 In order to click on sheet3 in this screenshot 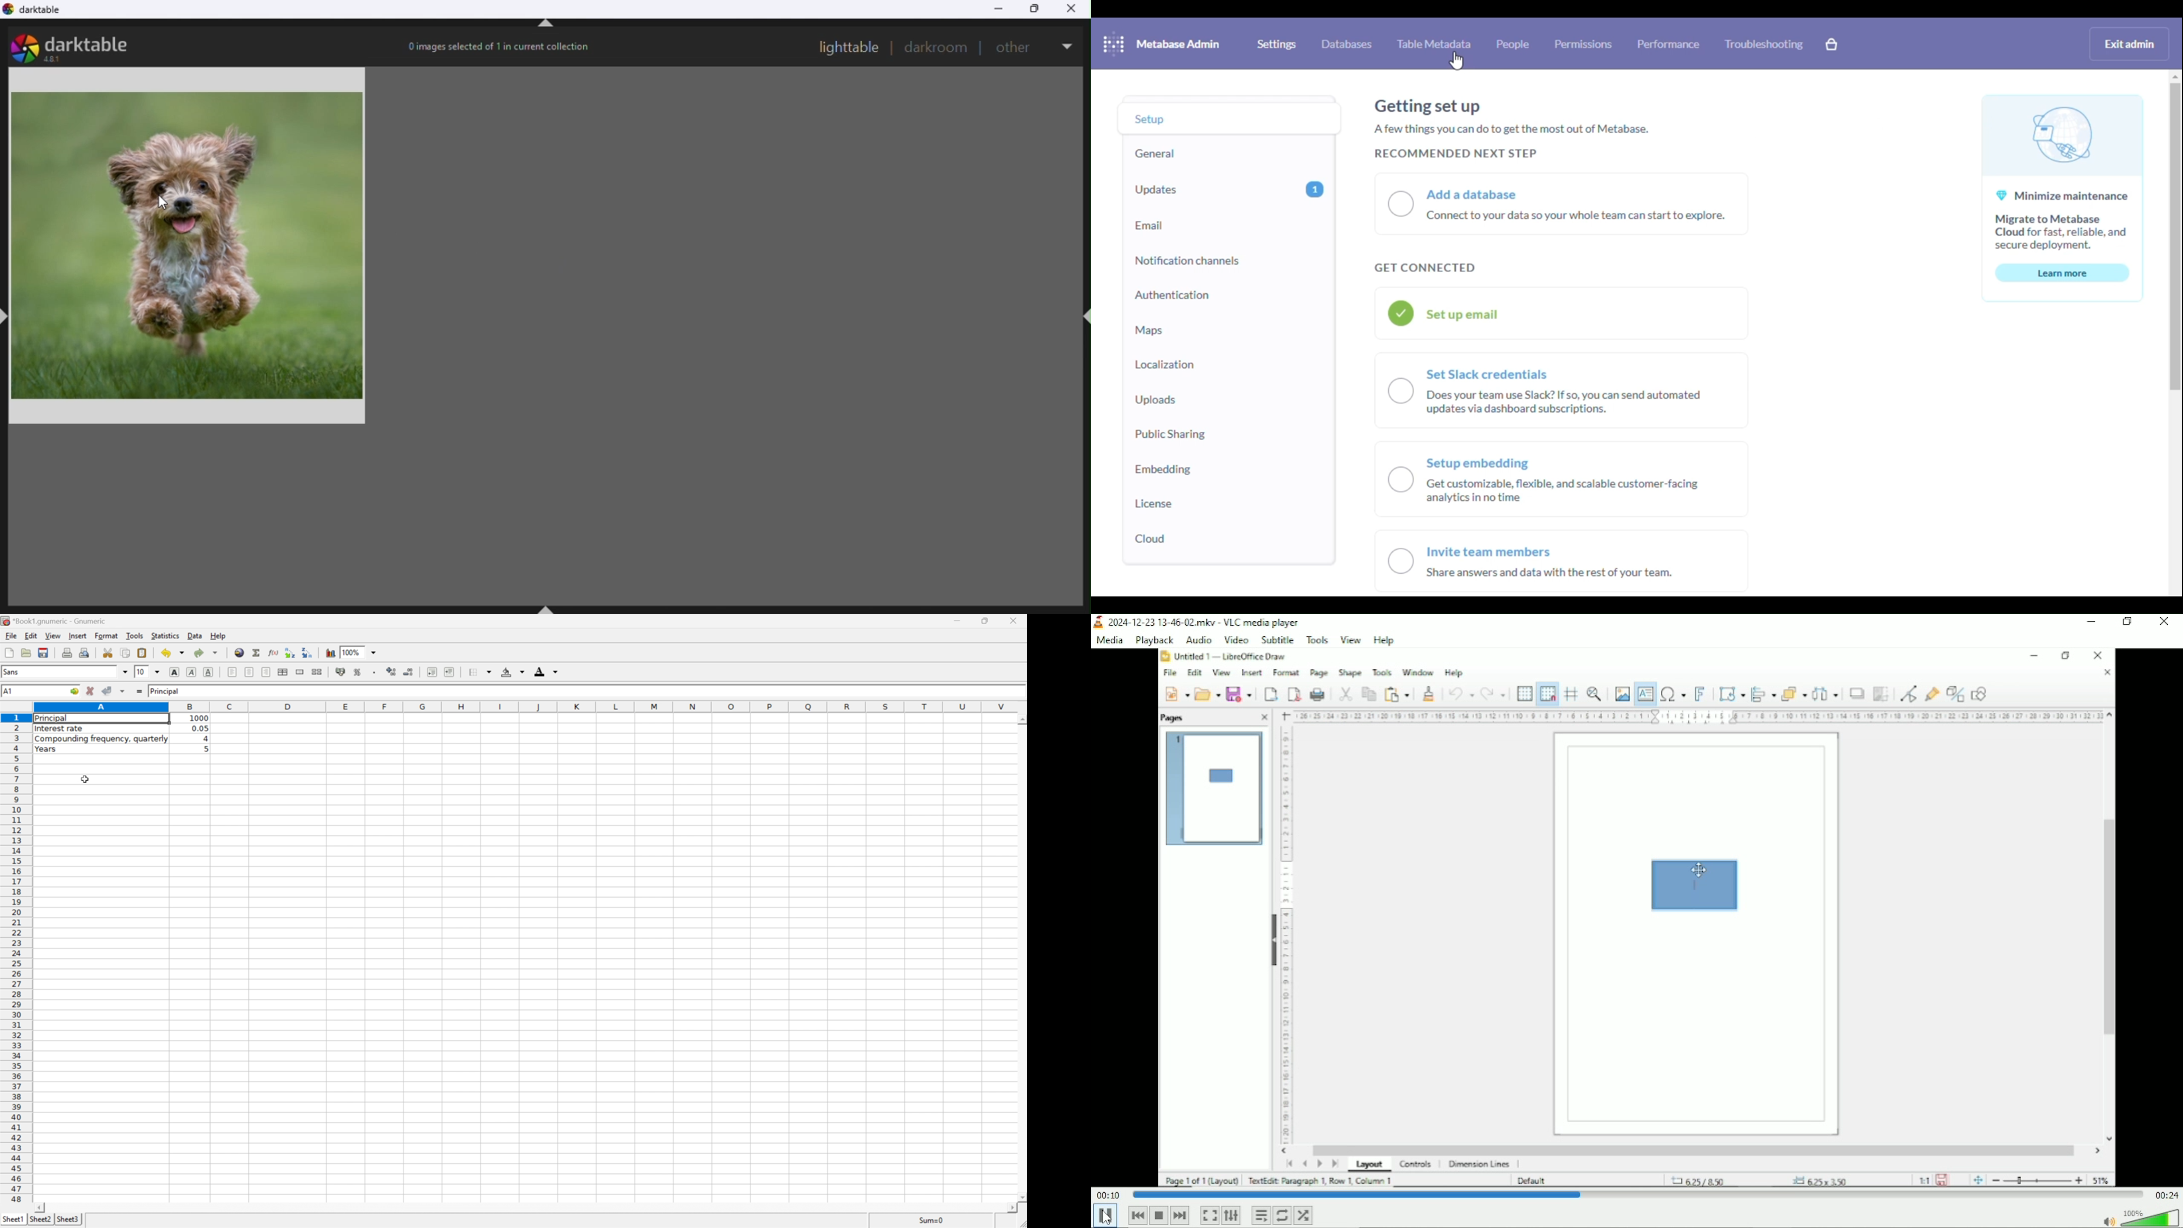, I will do `click(68, 1218)`.